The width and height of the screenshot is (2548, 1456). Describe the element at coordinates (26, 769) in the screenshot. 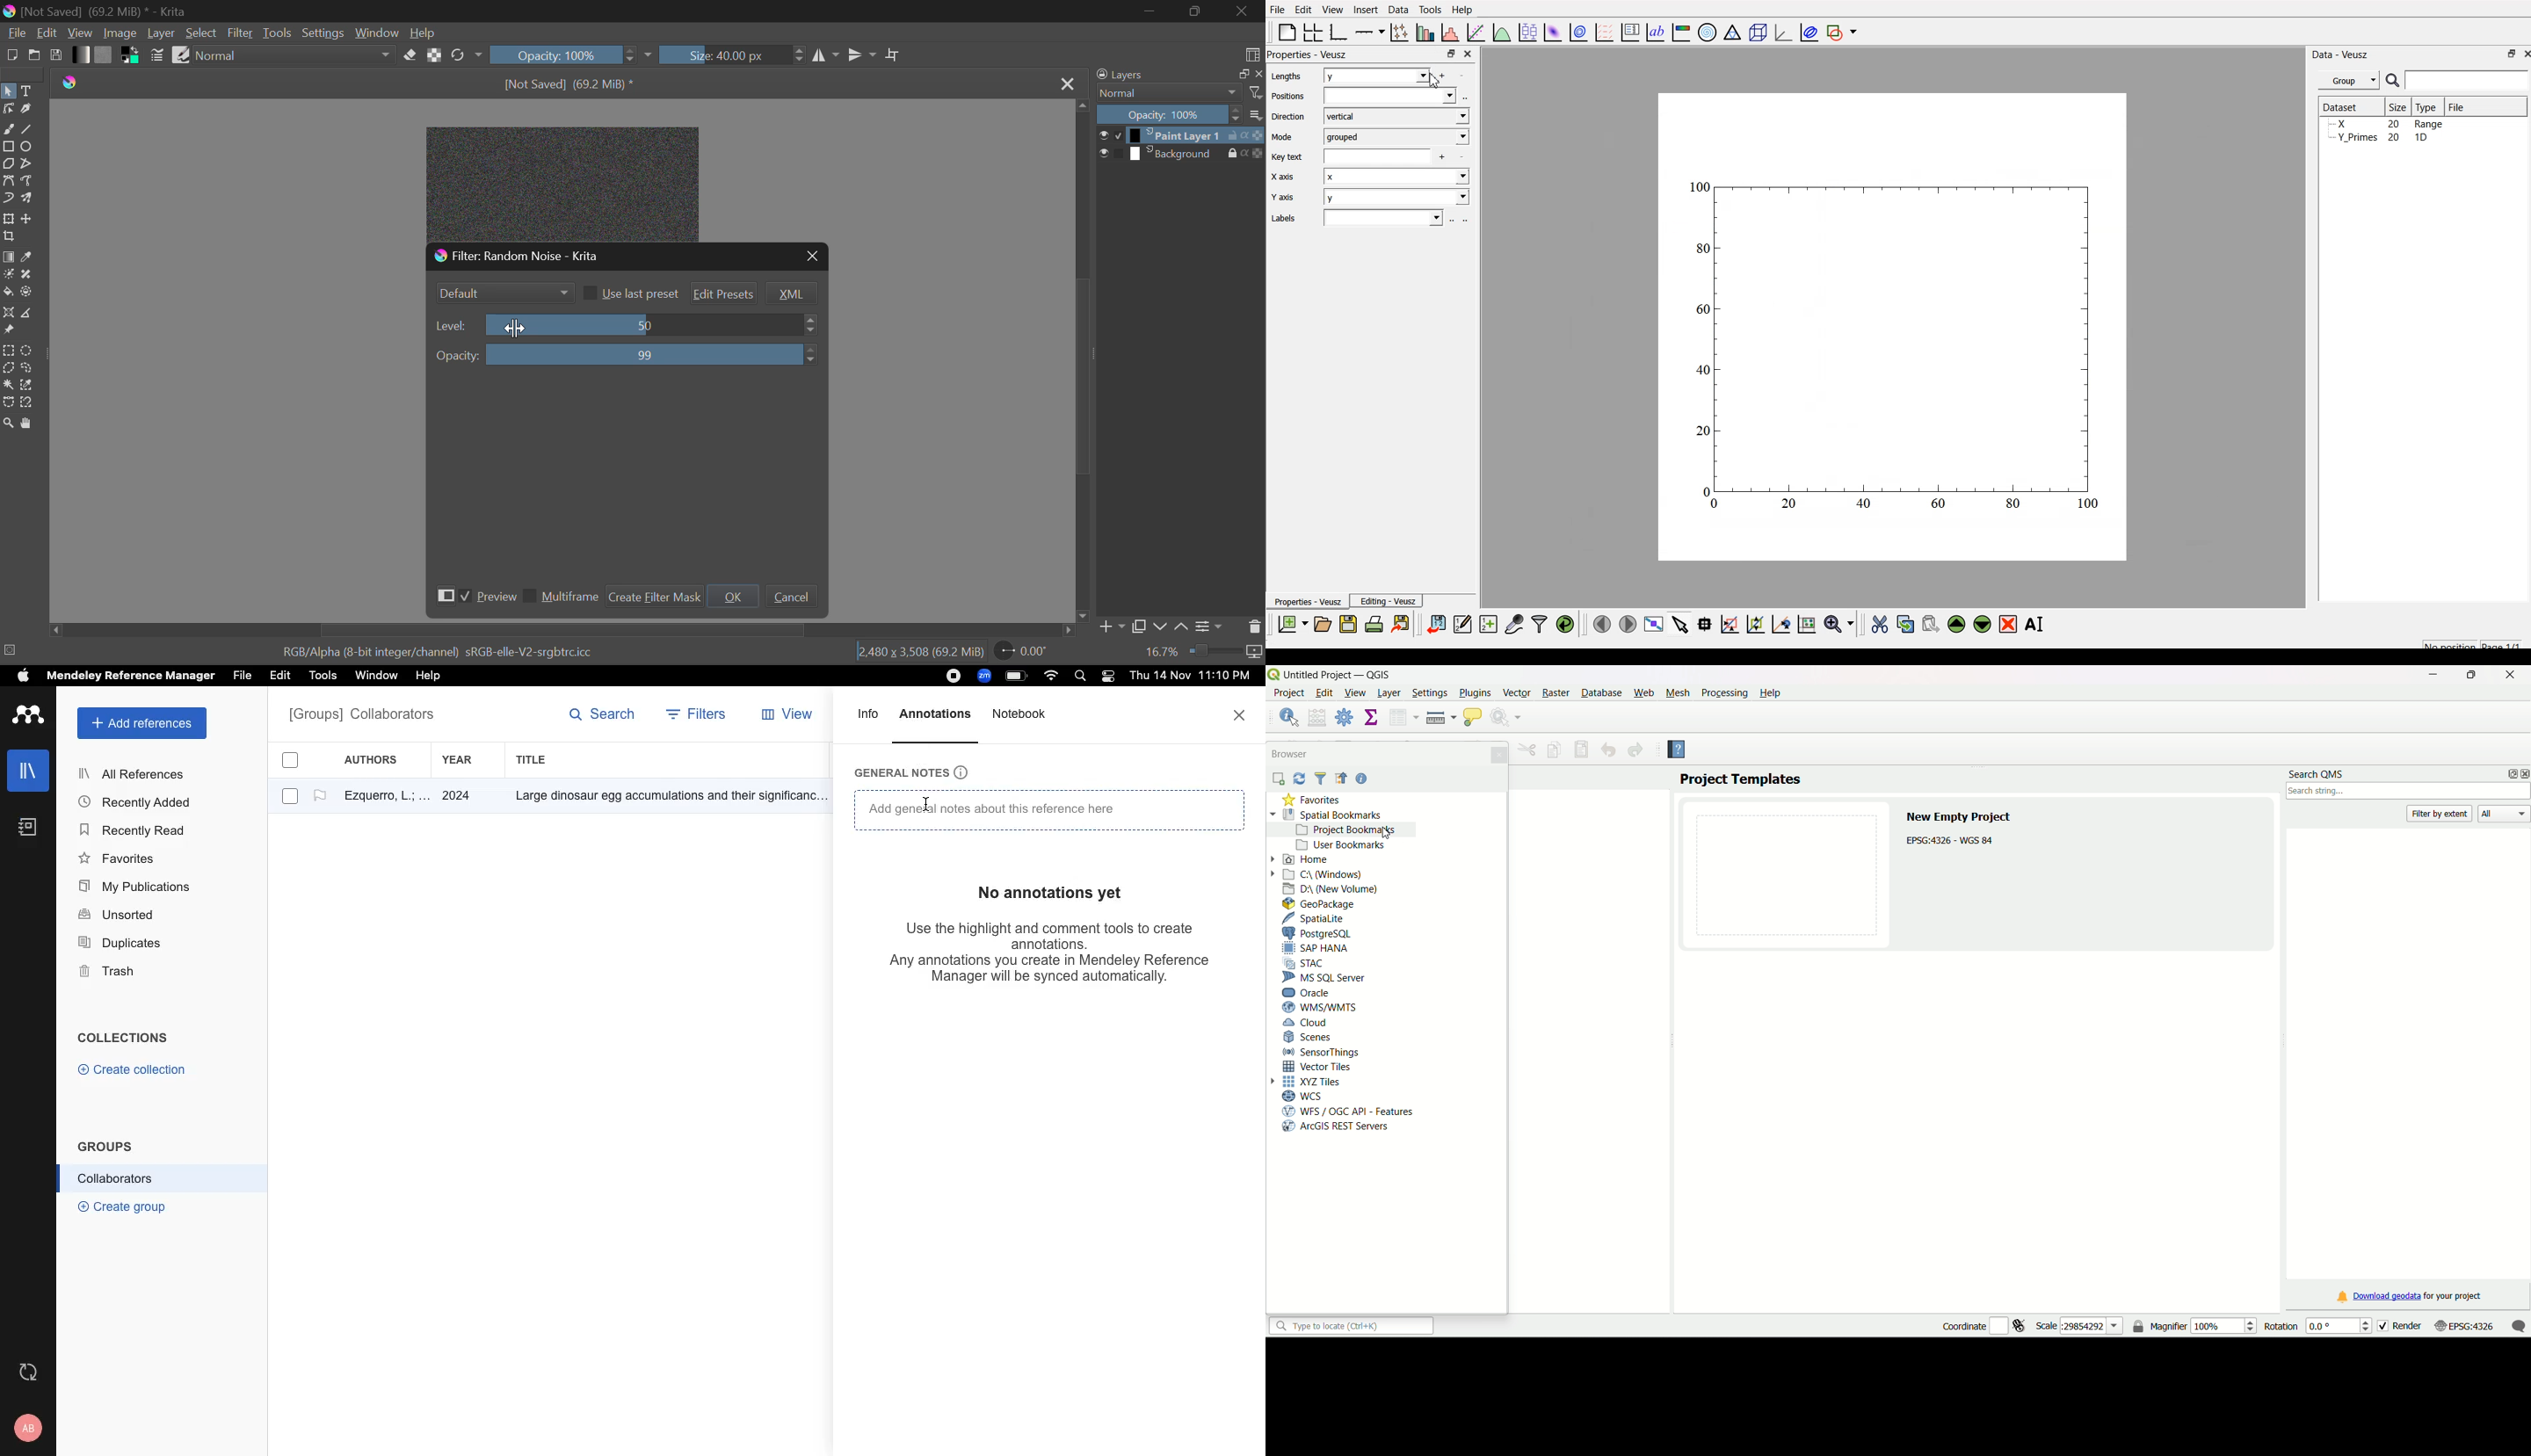

I see `libraries` at that location.